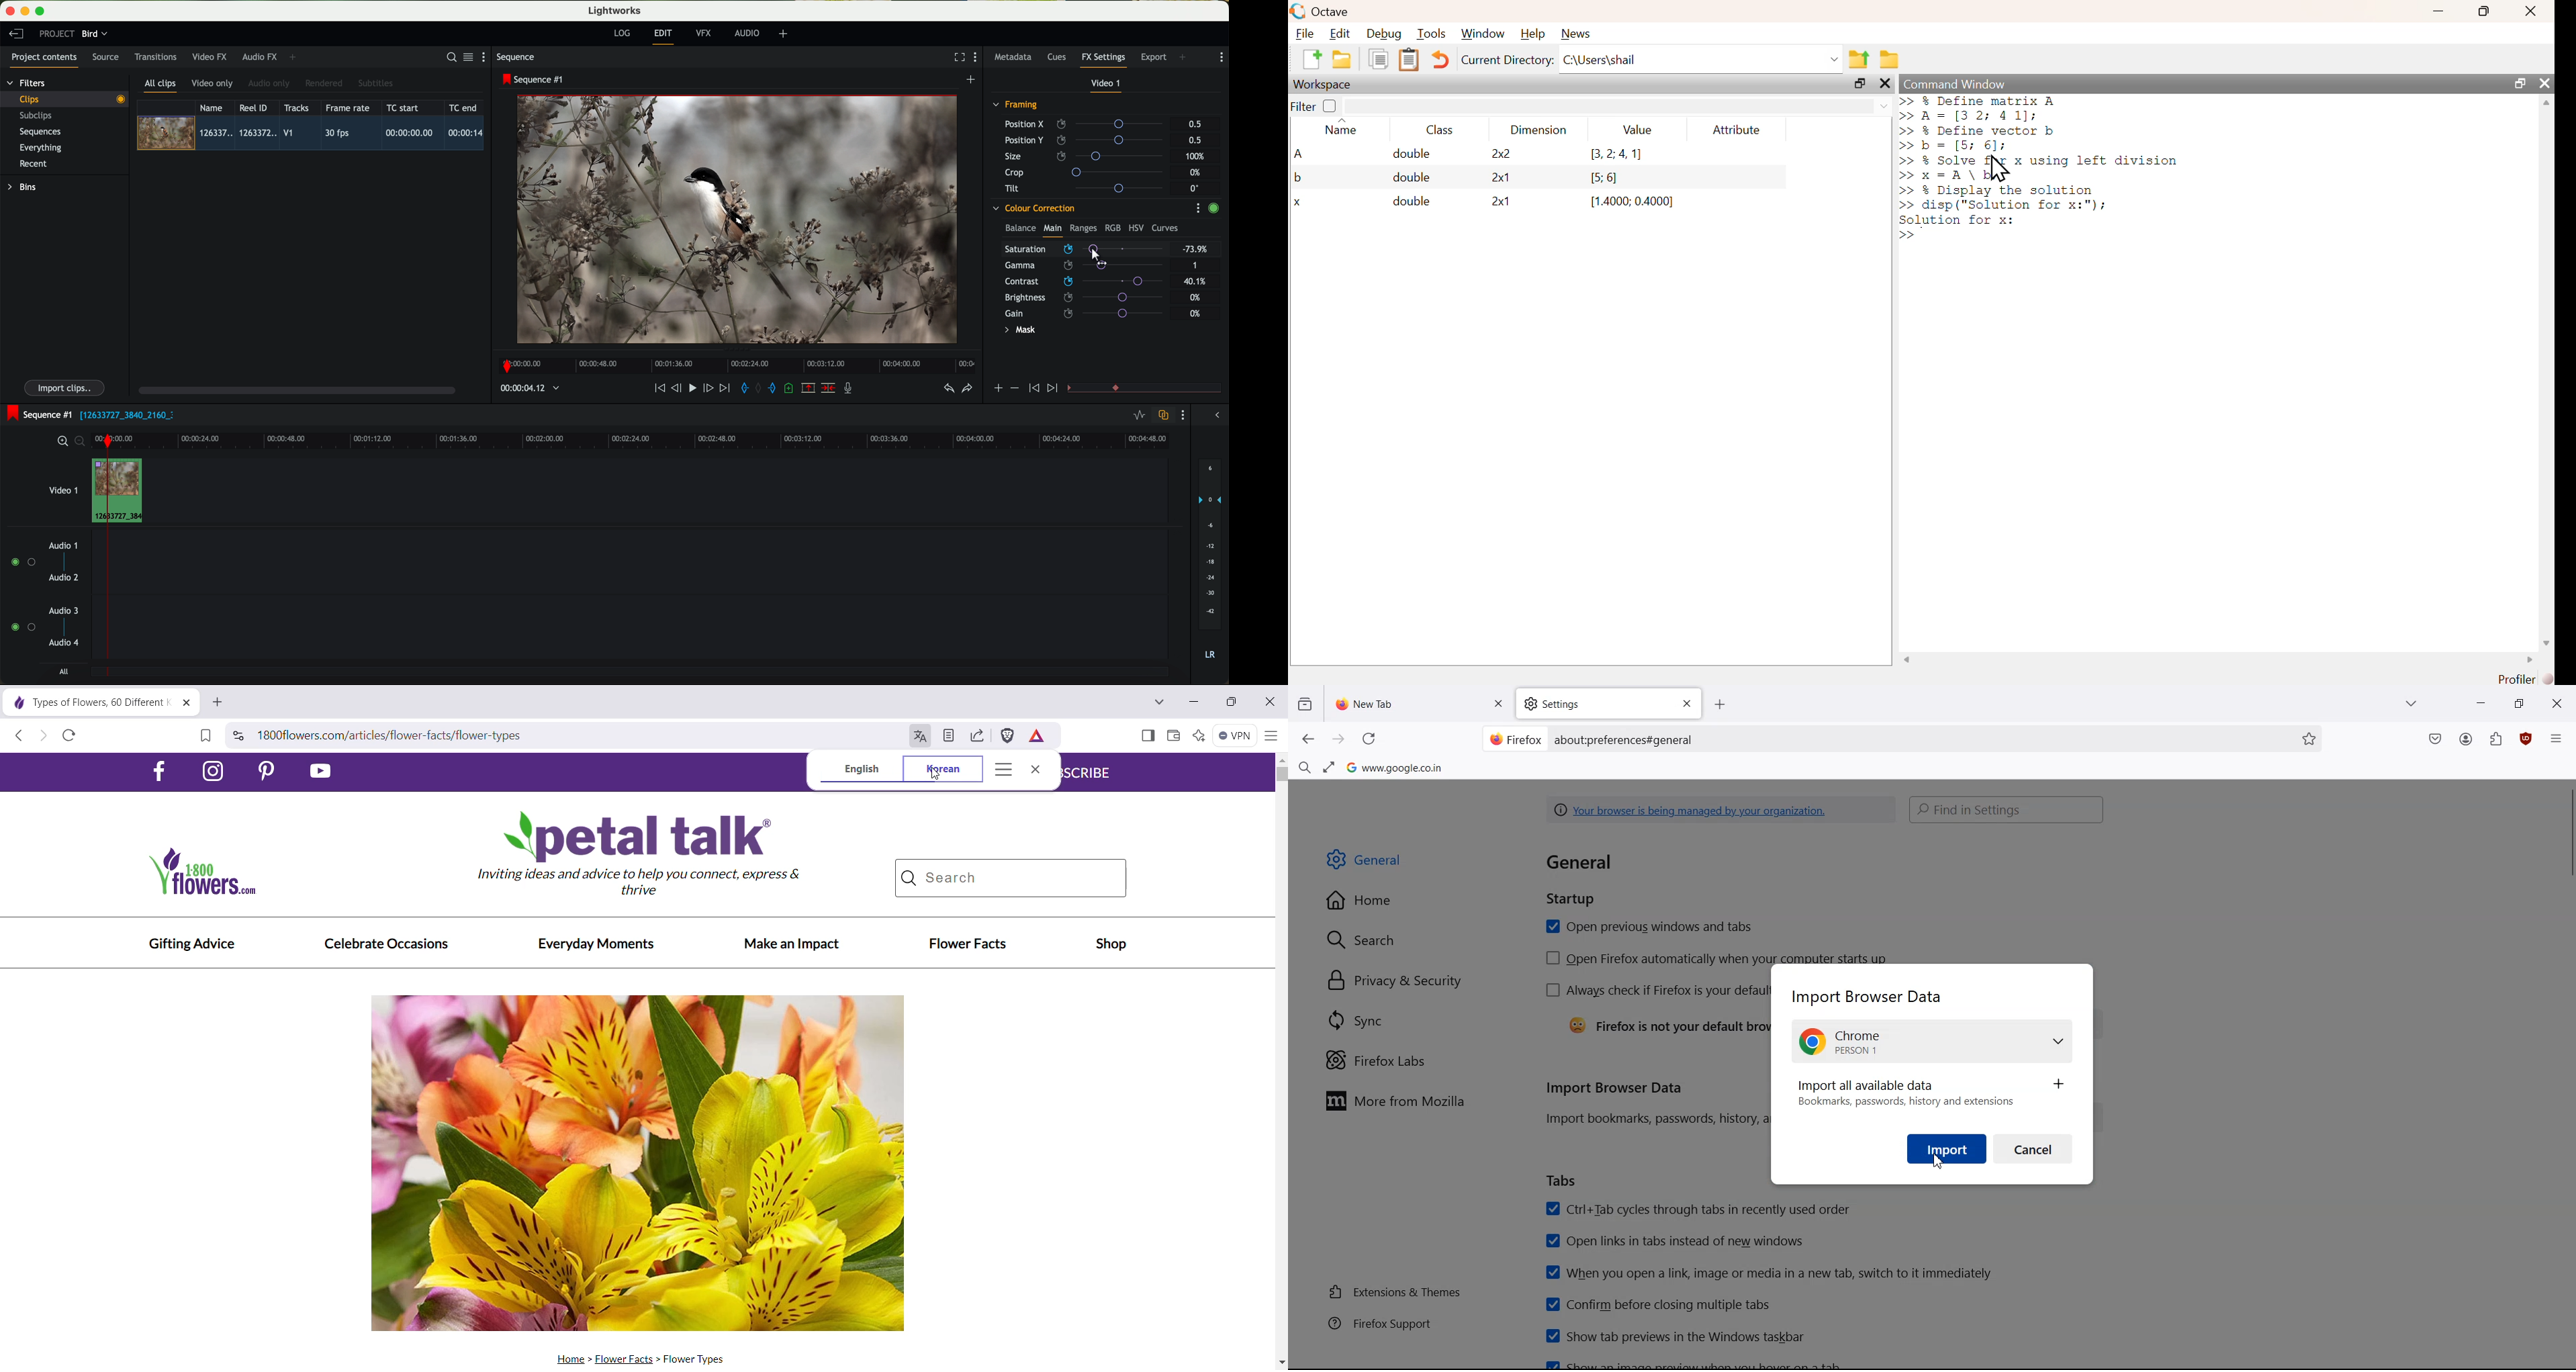 The image size is (2576, 1372). I want to click on List all tab, so click(2412, 703).